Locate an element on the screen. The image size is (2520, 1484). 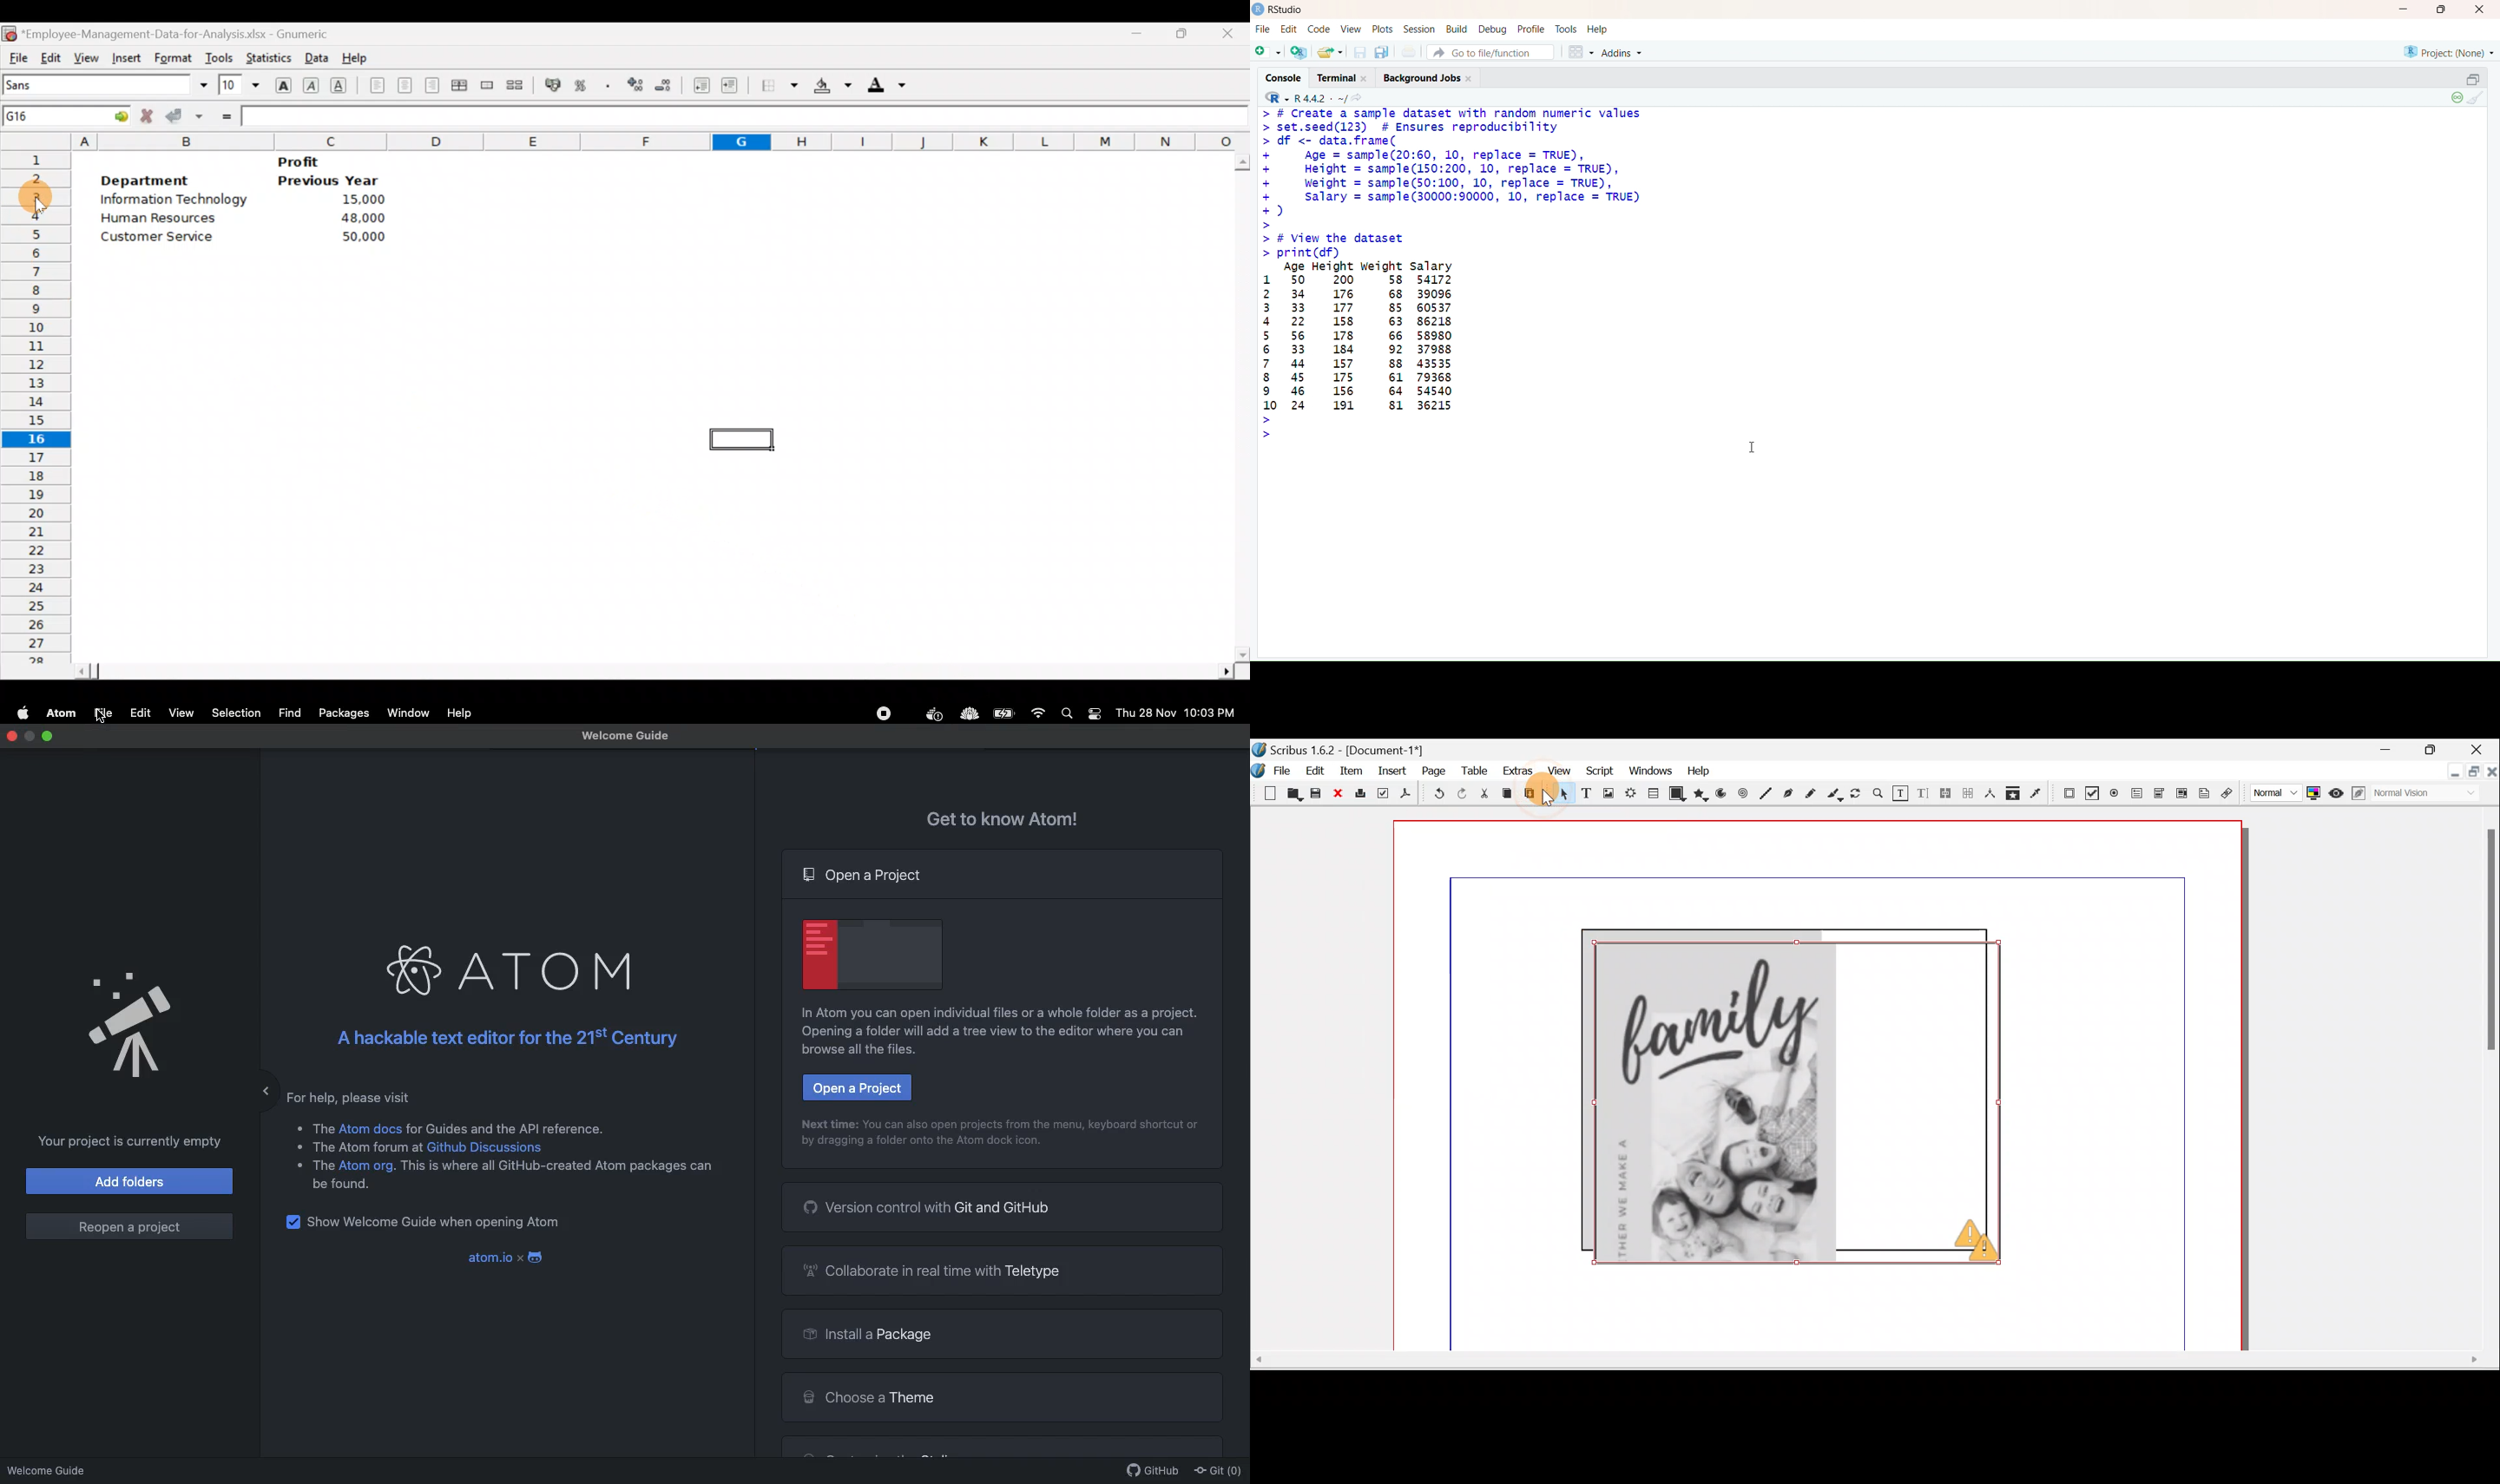
Apple logo is located at coordinates (23, 712).